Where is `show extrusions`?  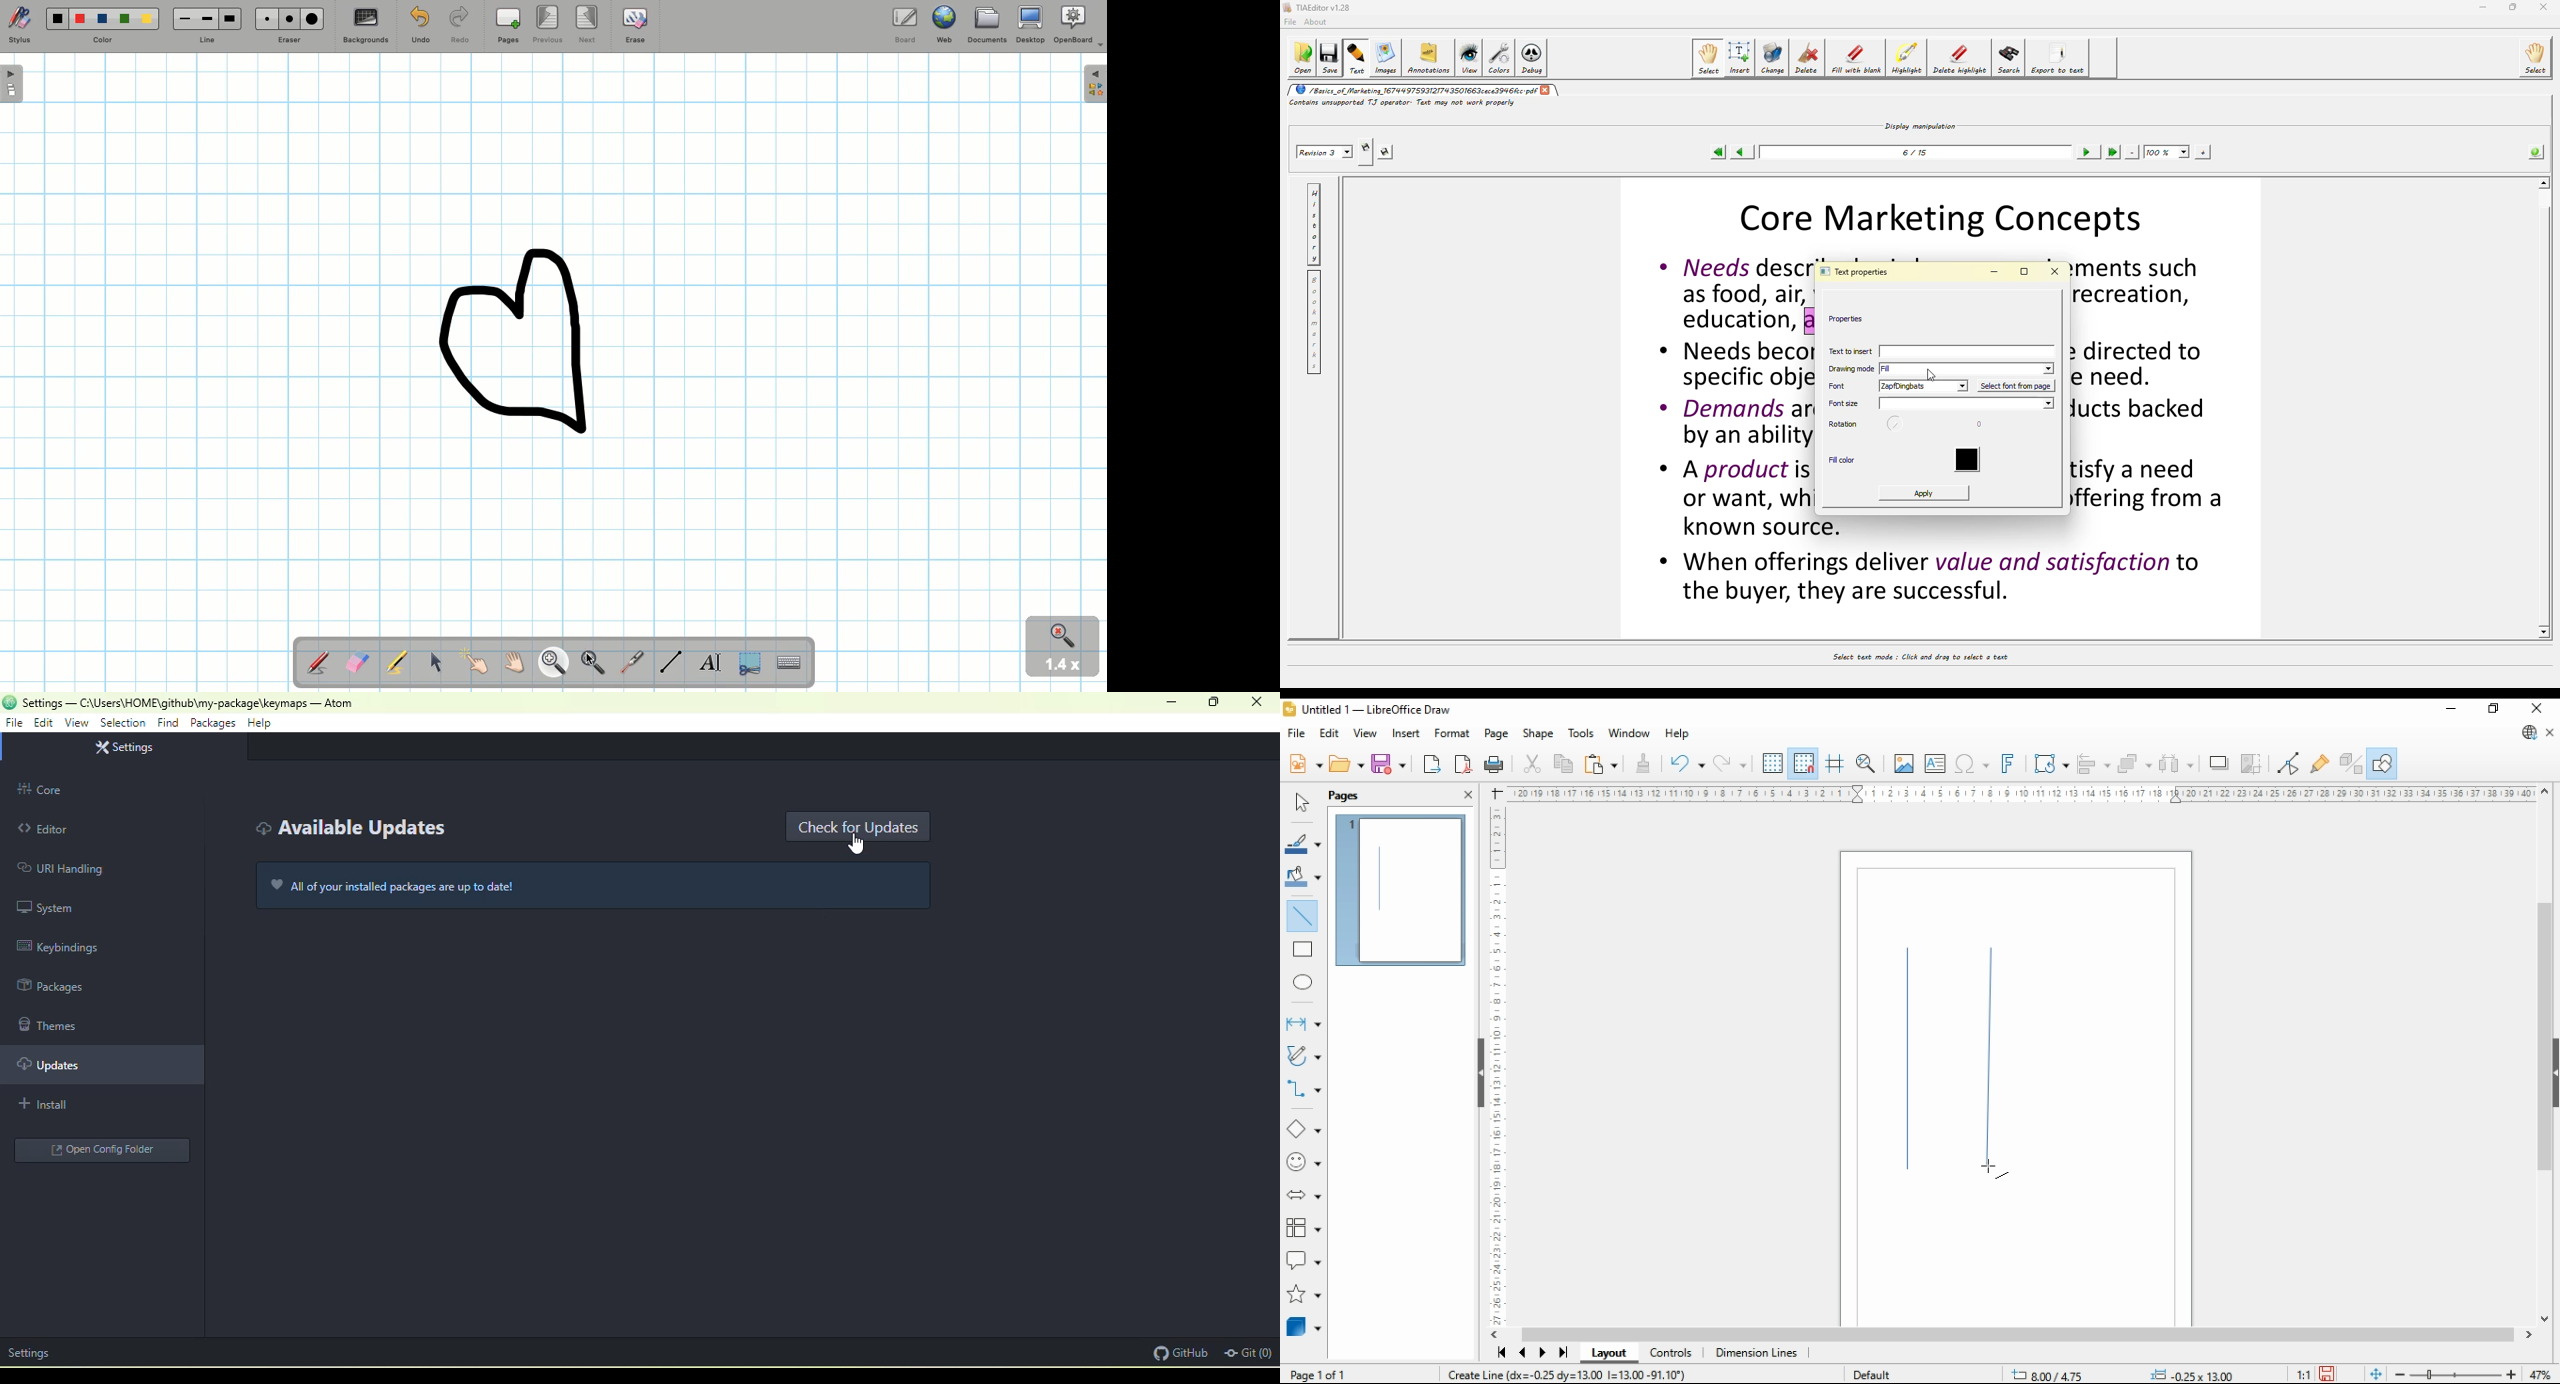
show extrusions is located at coordinates (2350, 763).